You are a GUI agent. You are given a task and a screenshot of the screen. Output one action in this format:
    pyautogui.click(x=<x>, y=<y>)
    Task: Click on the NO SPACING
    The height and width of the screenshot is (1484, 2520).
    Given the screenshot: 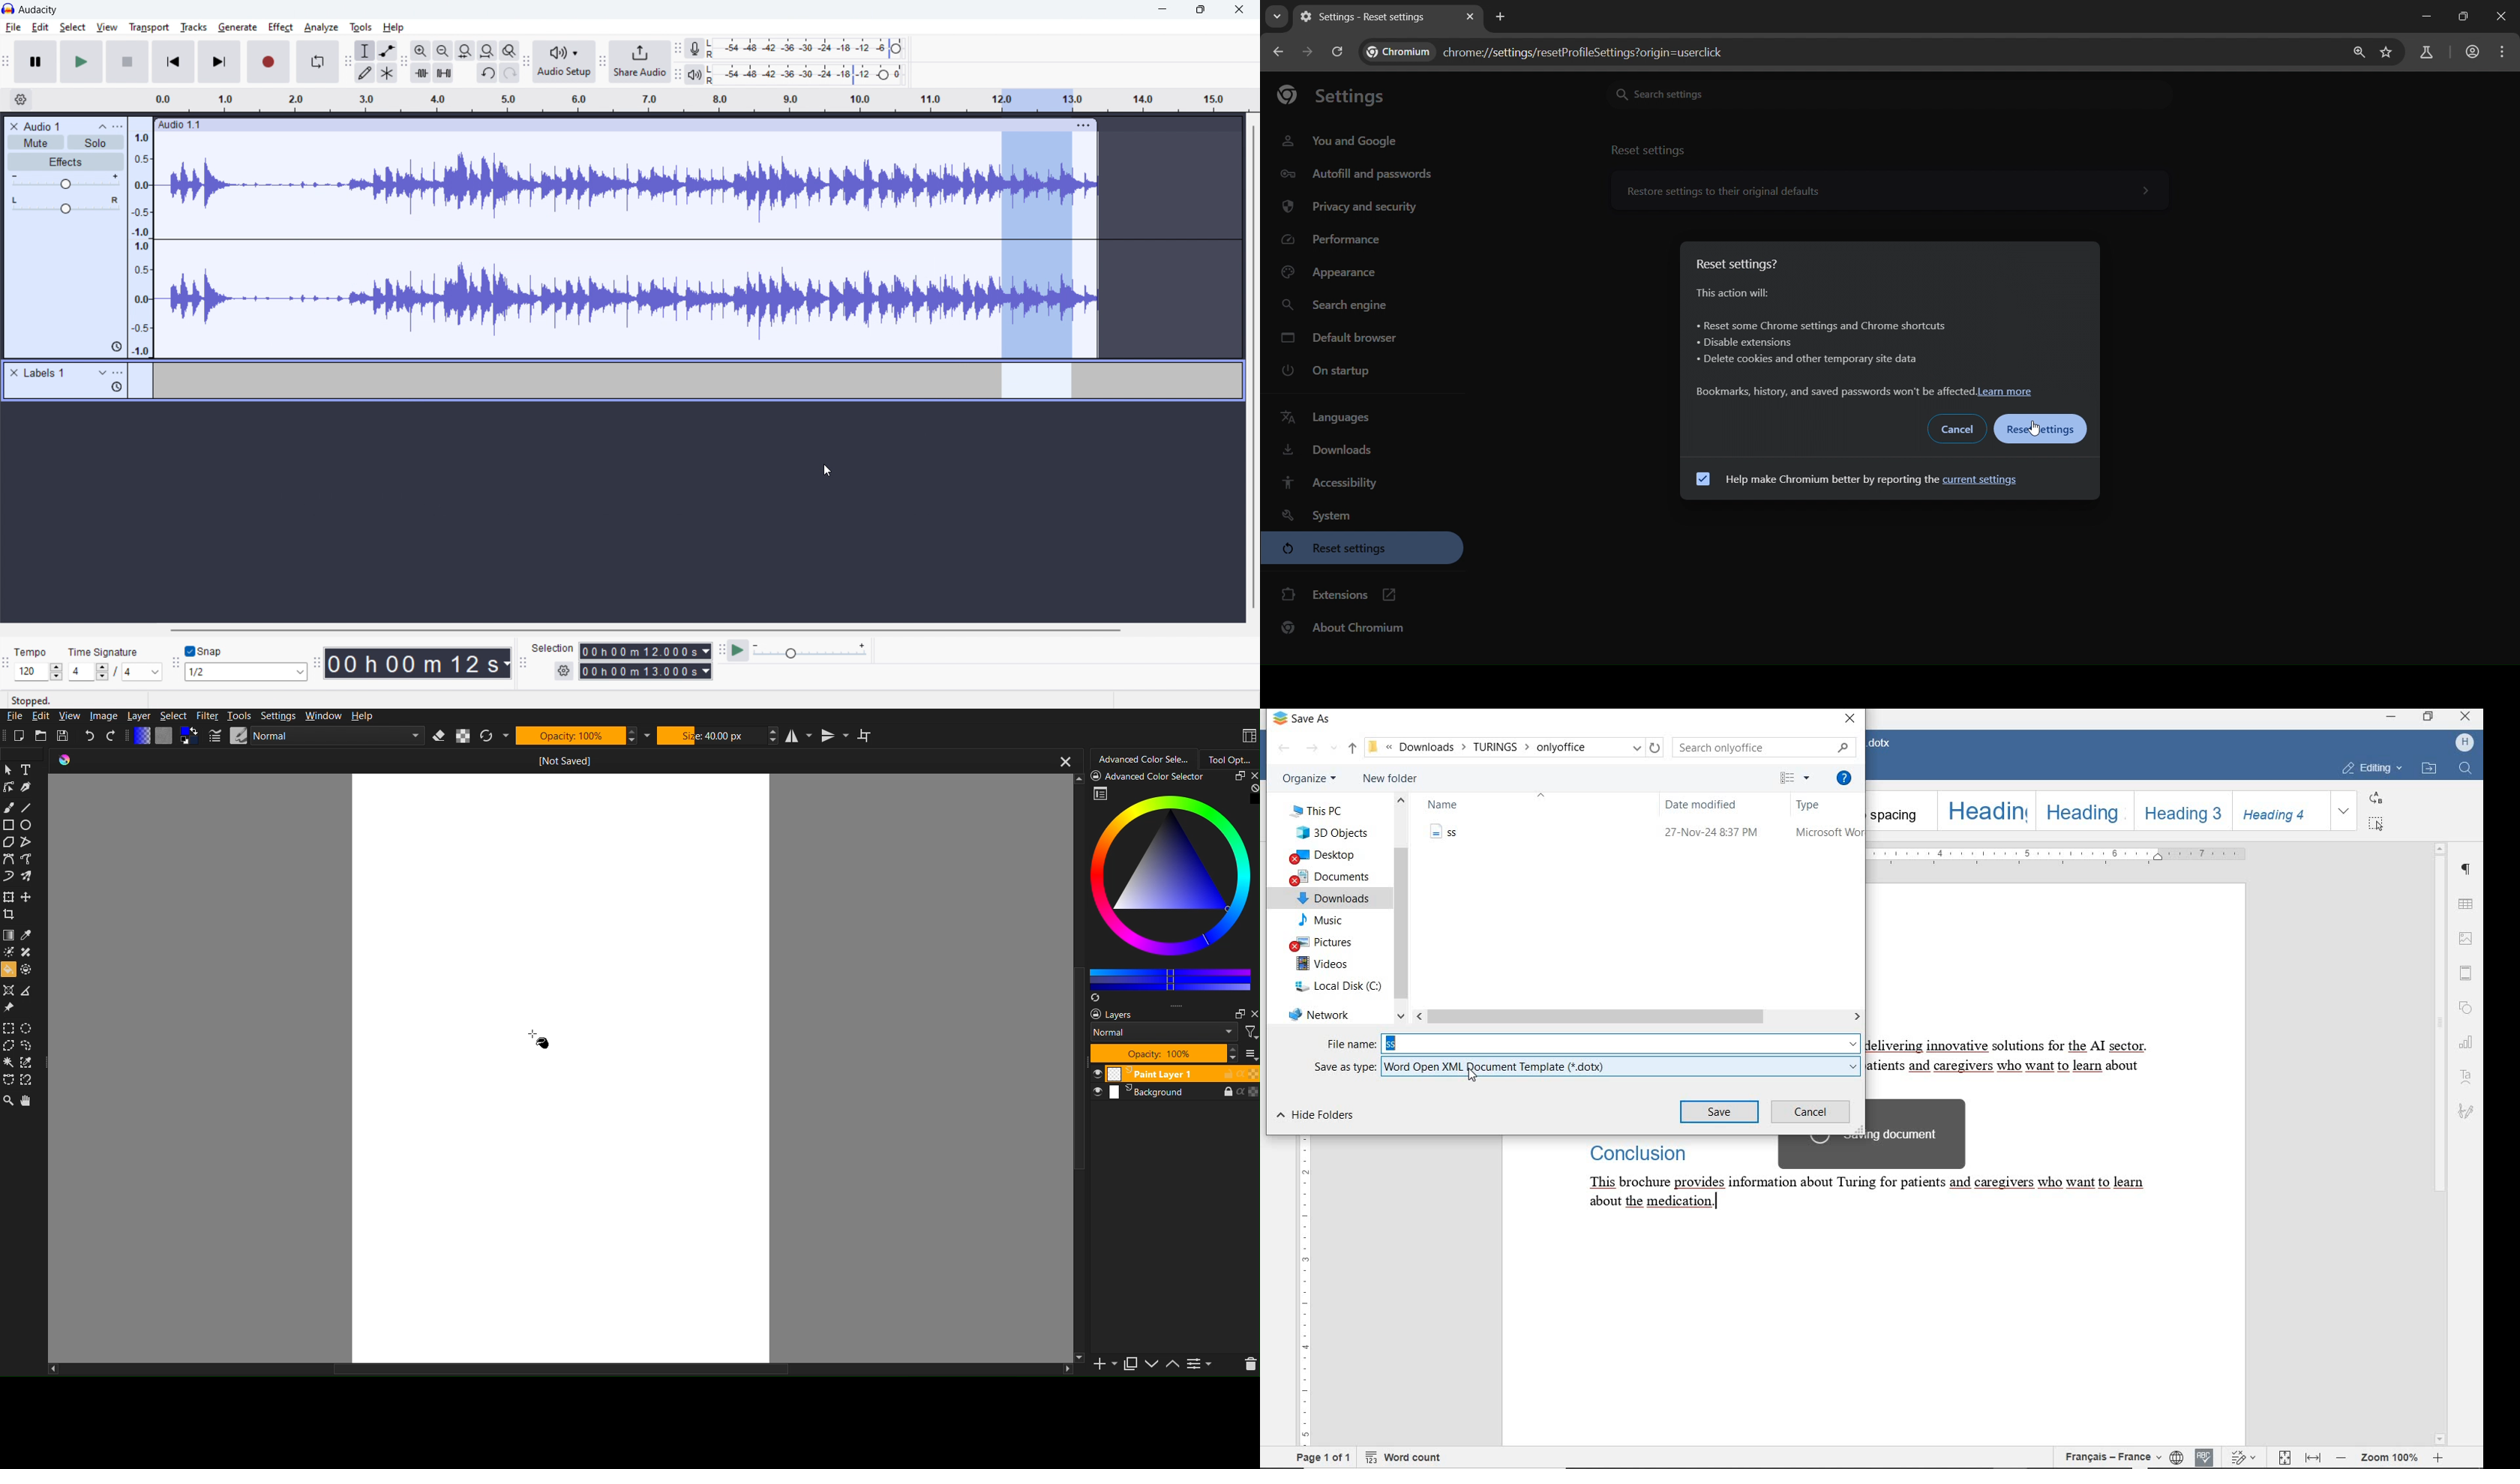 What is the action you would take?
    pyautogui.click(x=1900, y=810)
    